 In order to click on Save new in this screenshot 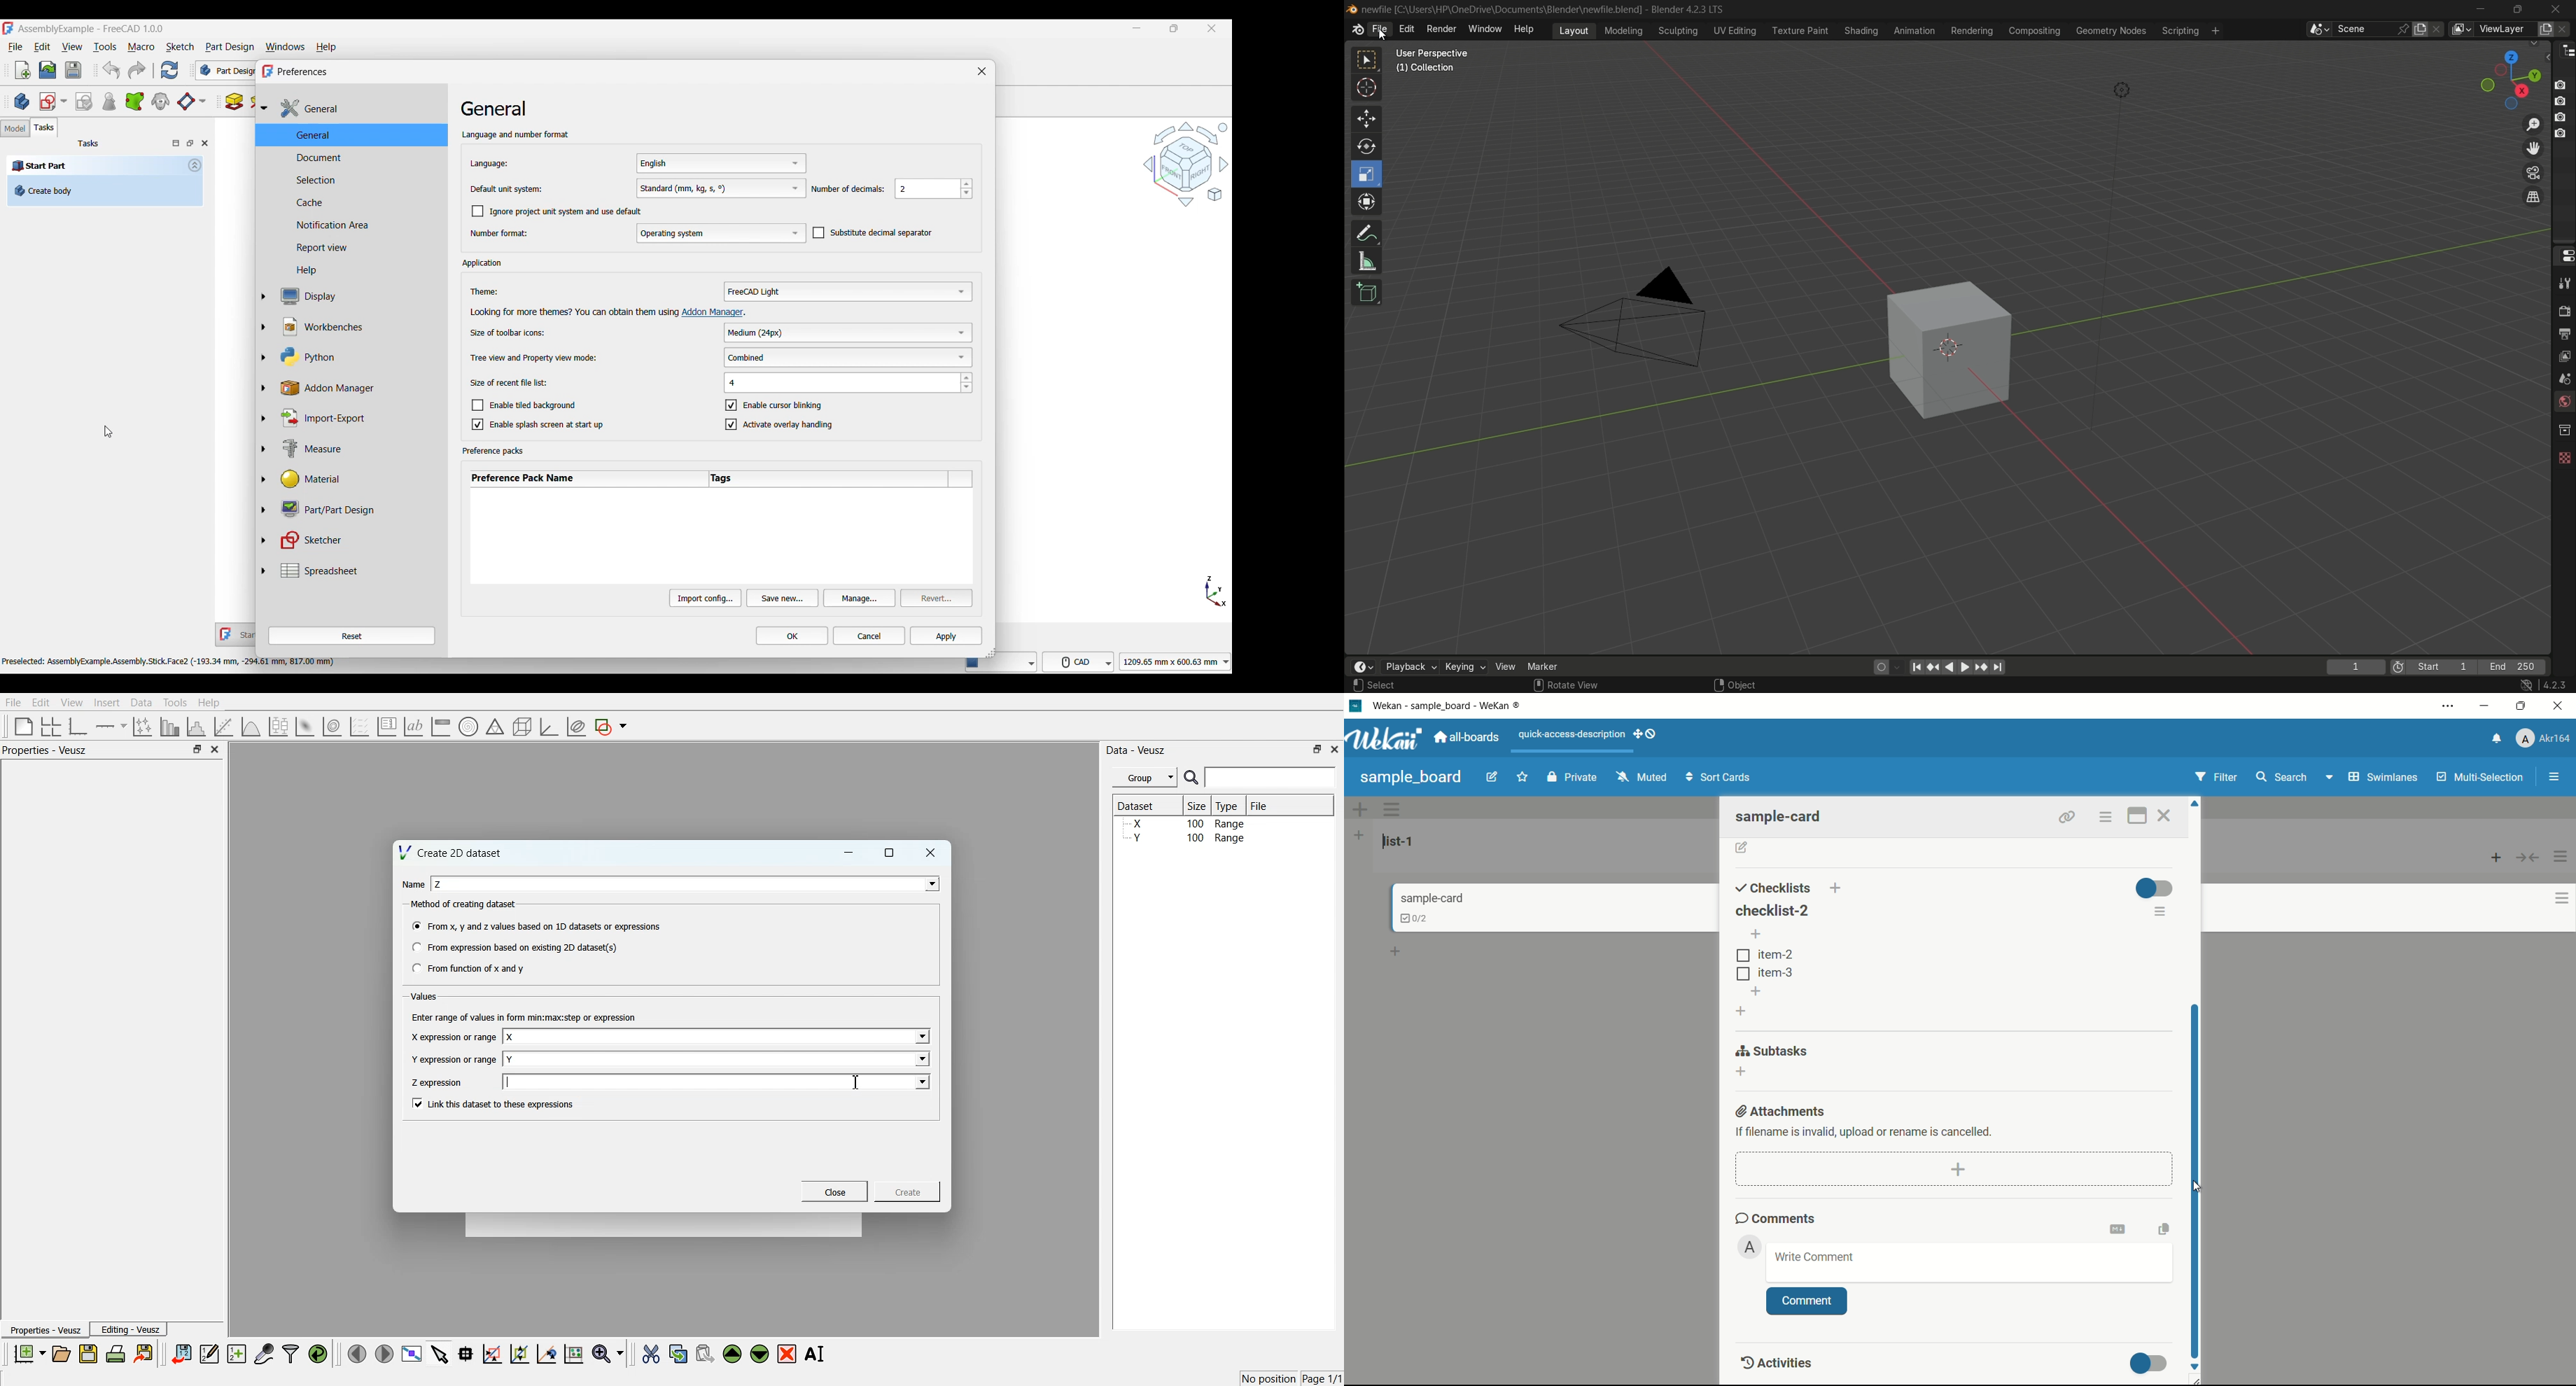, I will do `click(783, 598)`.